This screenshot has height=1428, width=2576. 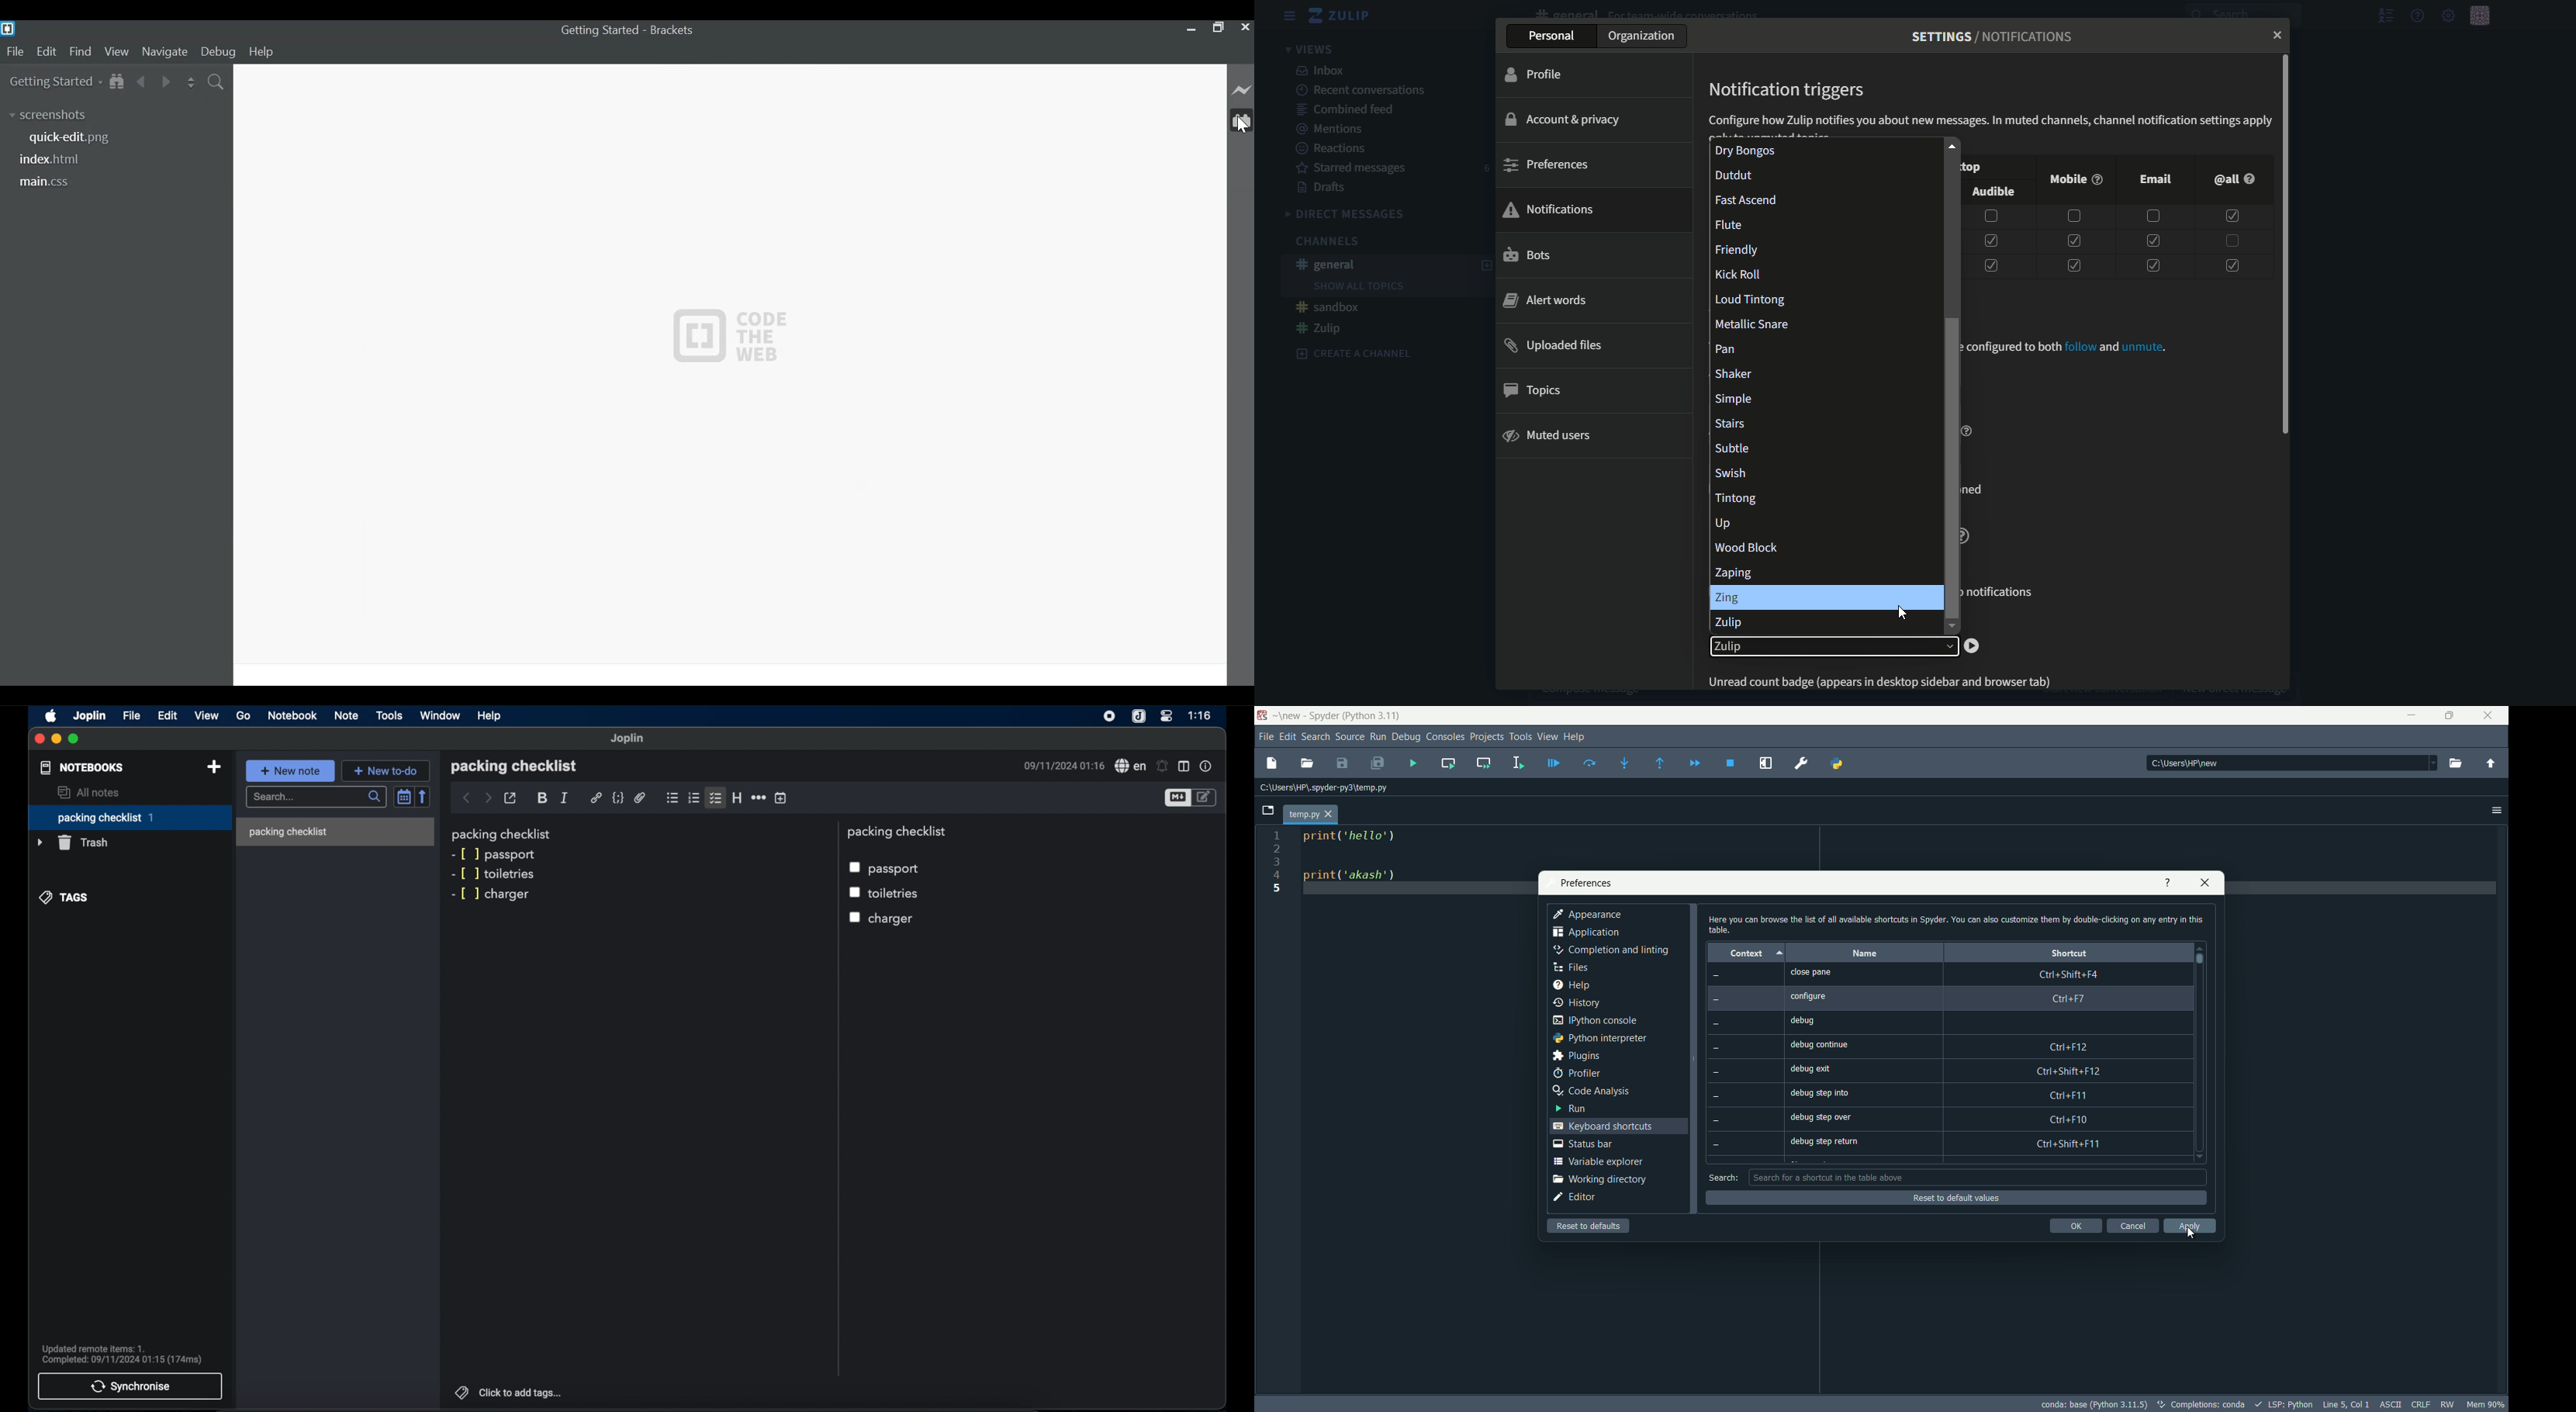 What do you see at coordinates (490, 715) in the screenshot?
I see `help` at bounding box center [490, 715].